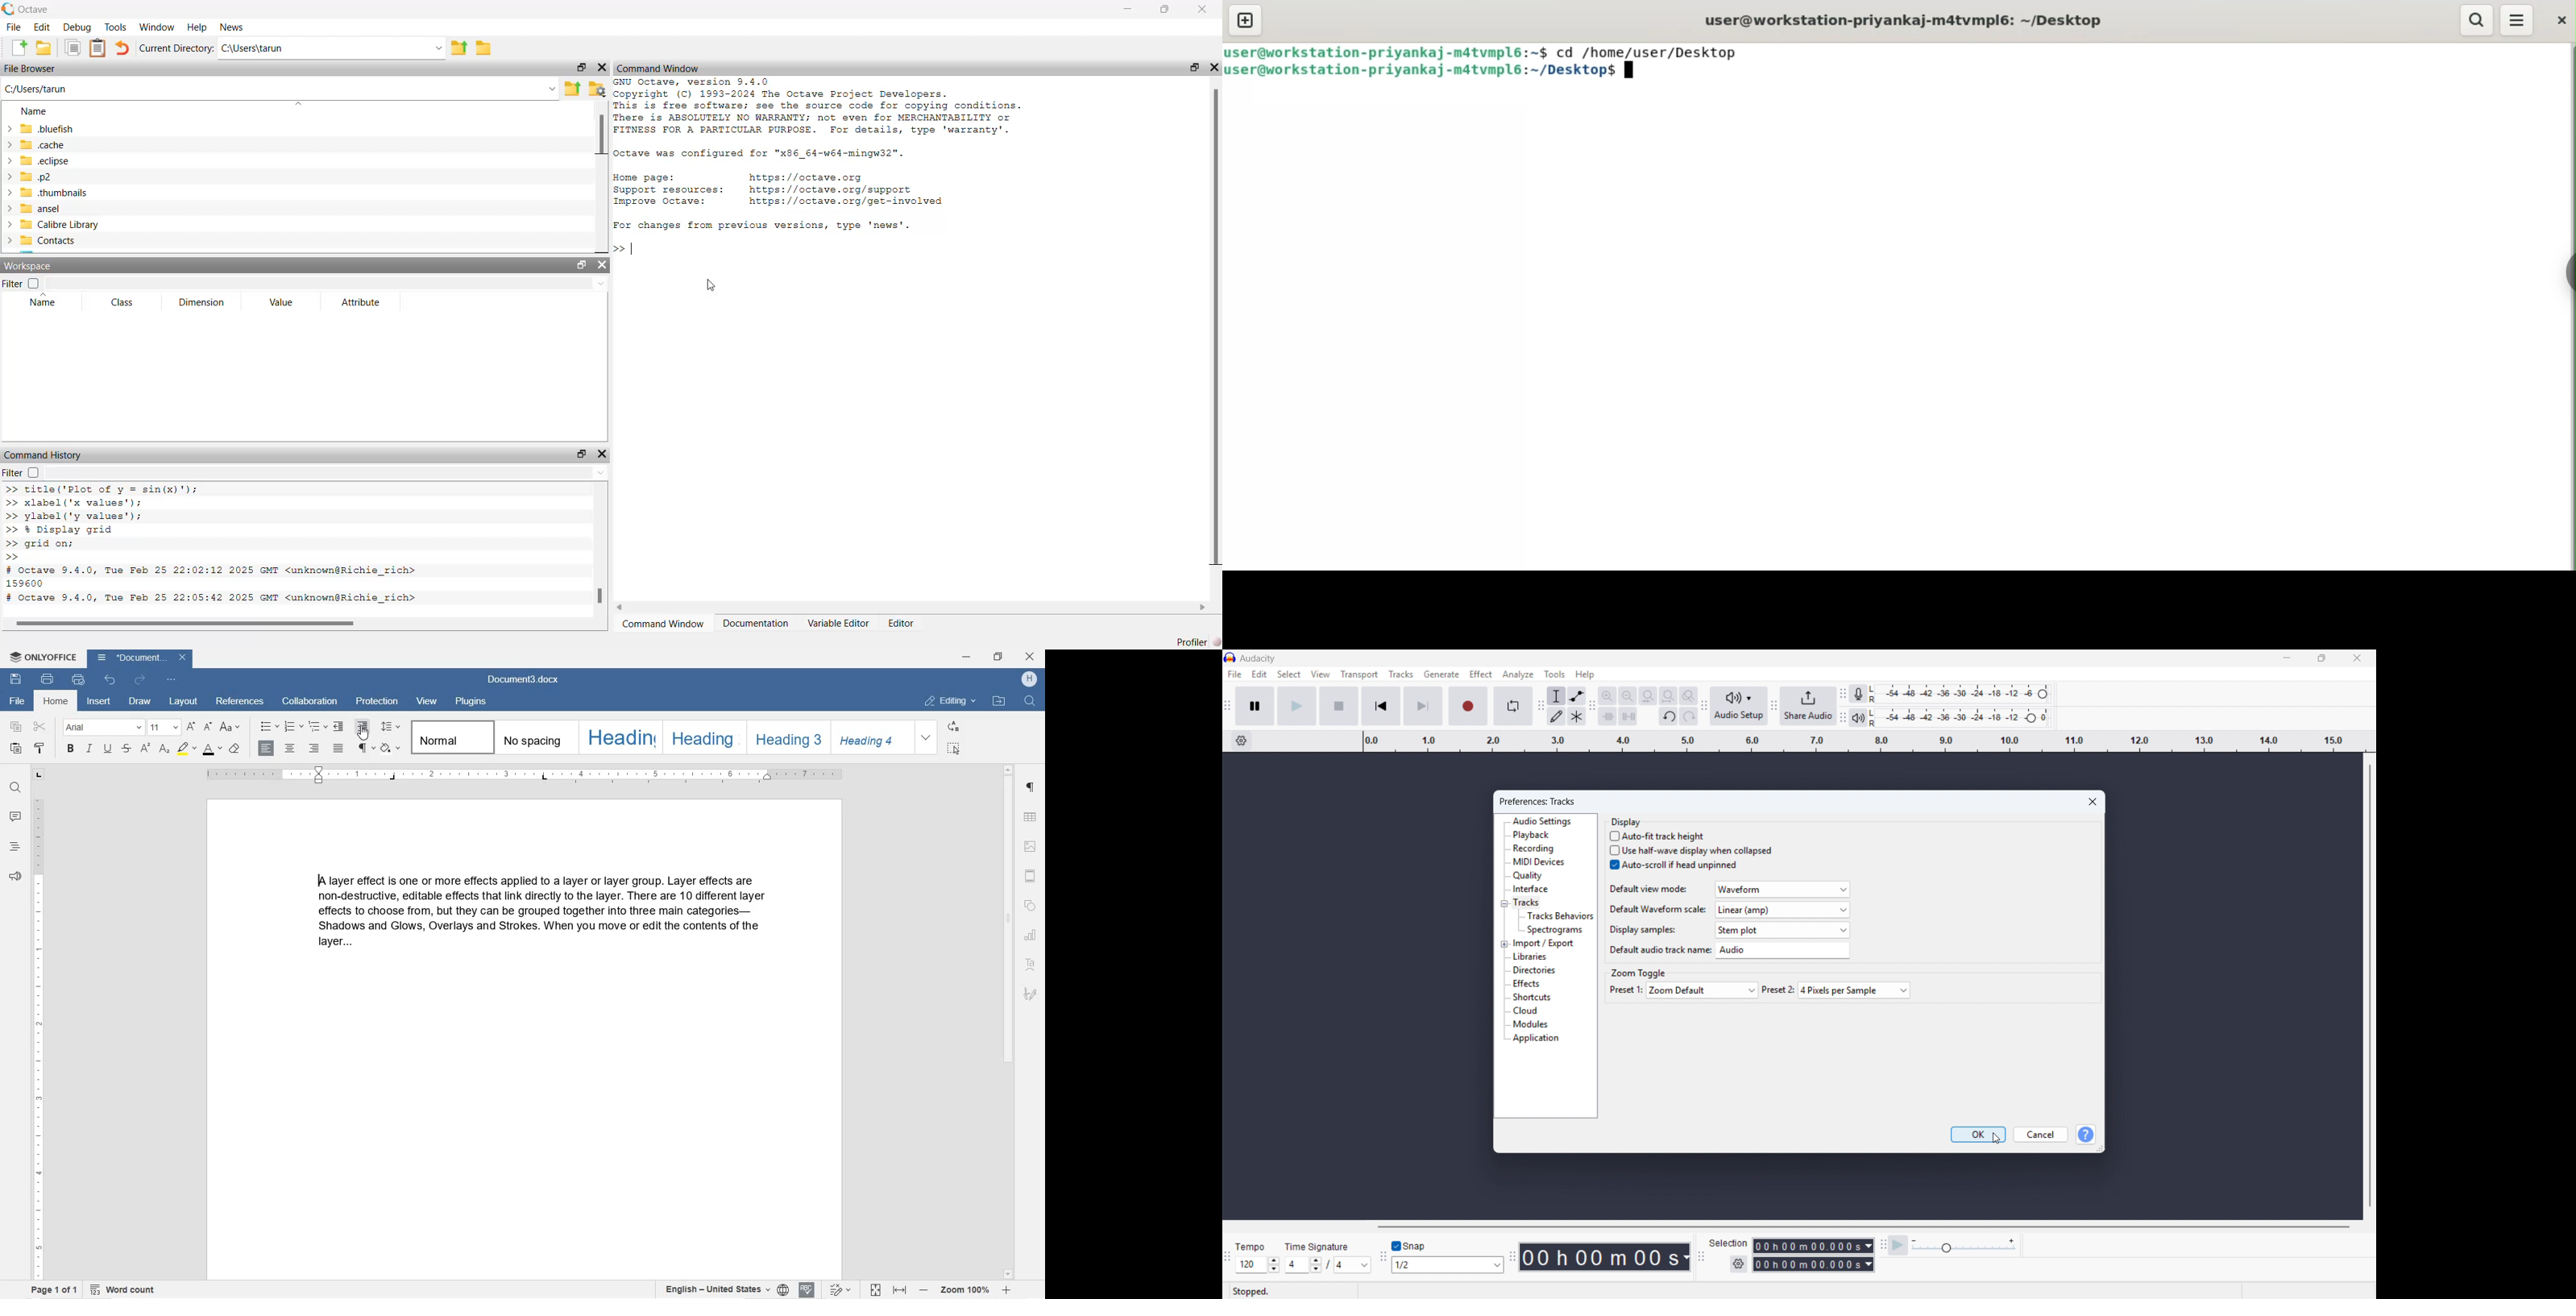 This screenshot has height=1316, width=2576. What do you see at coordinates (1032, 934) in the screenshot?
I see `CHART` at bounding box center [1032, 934].